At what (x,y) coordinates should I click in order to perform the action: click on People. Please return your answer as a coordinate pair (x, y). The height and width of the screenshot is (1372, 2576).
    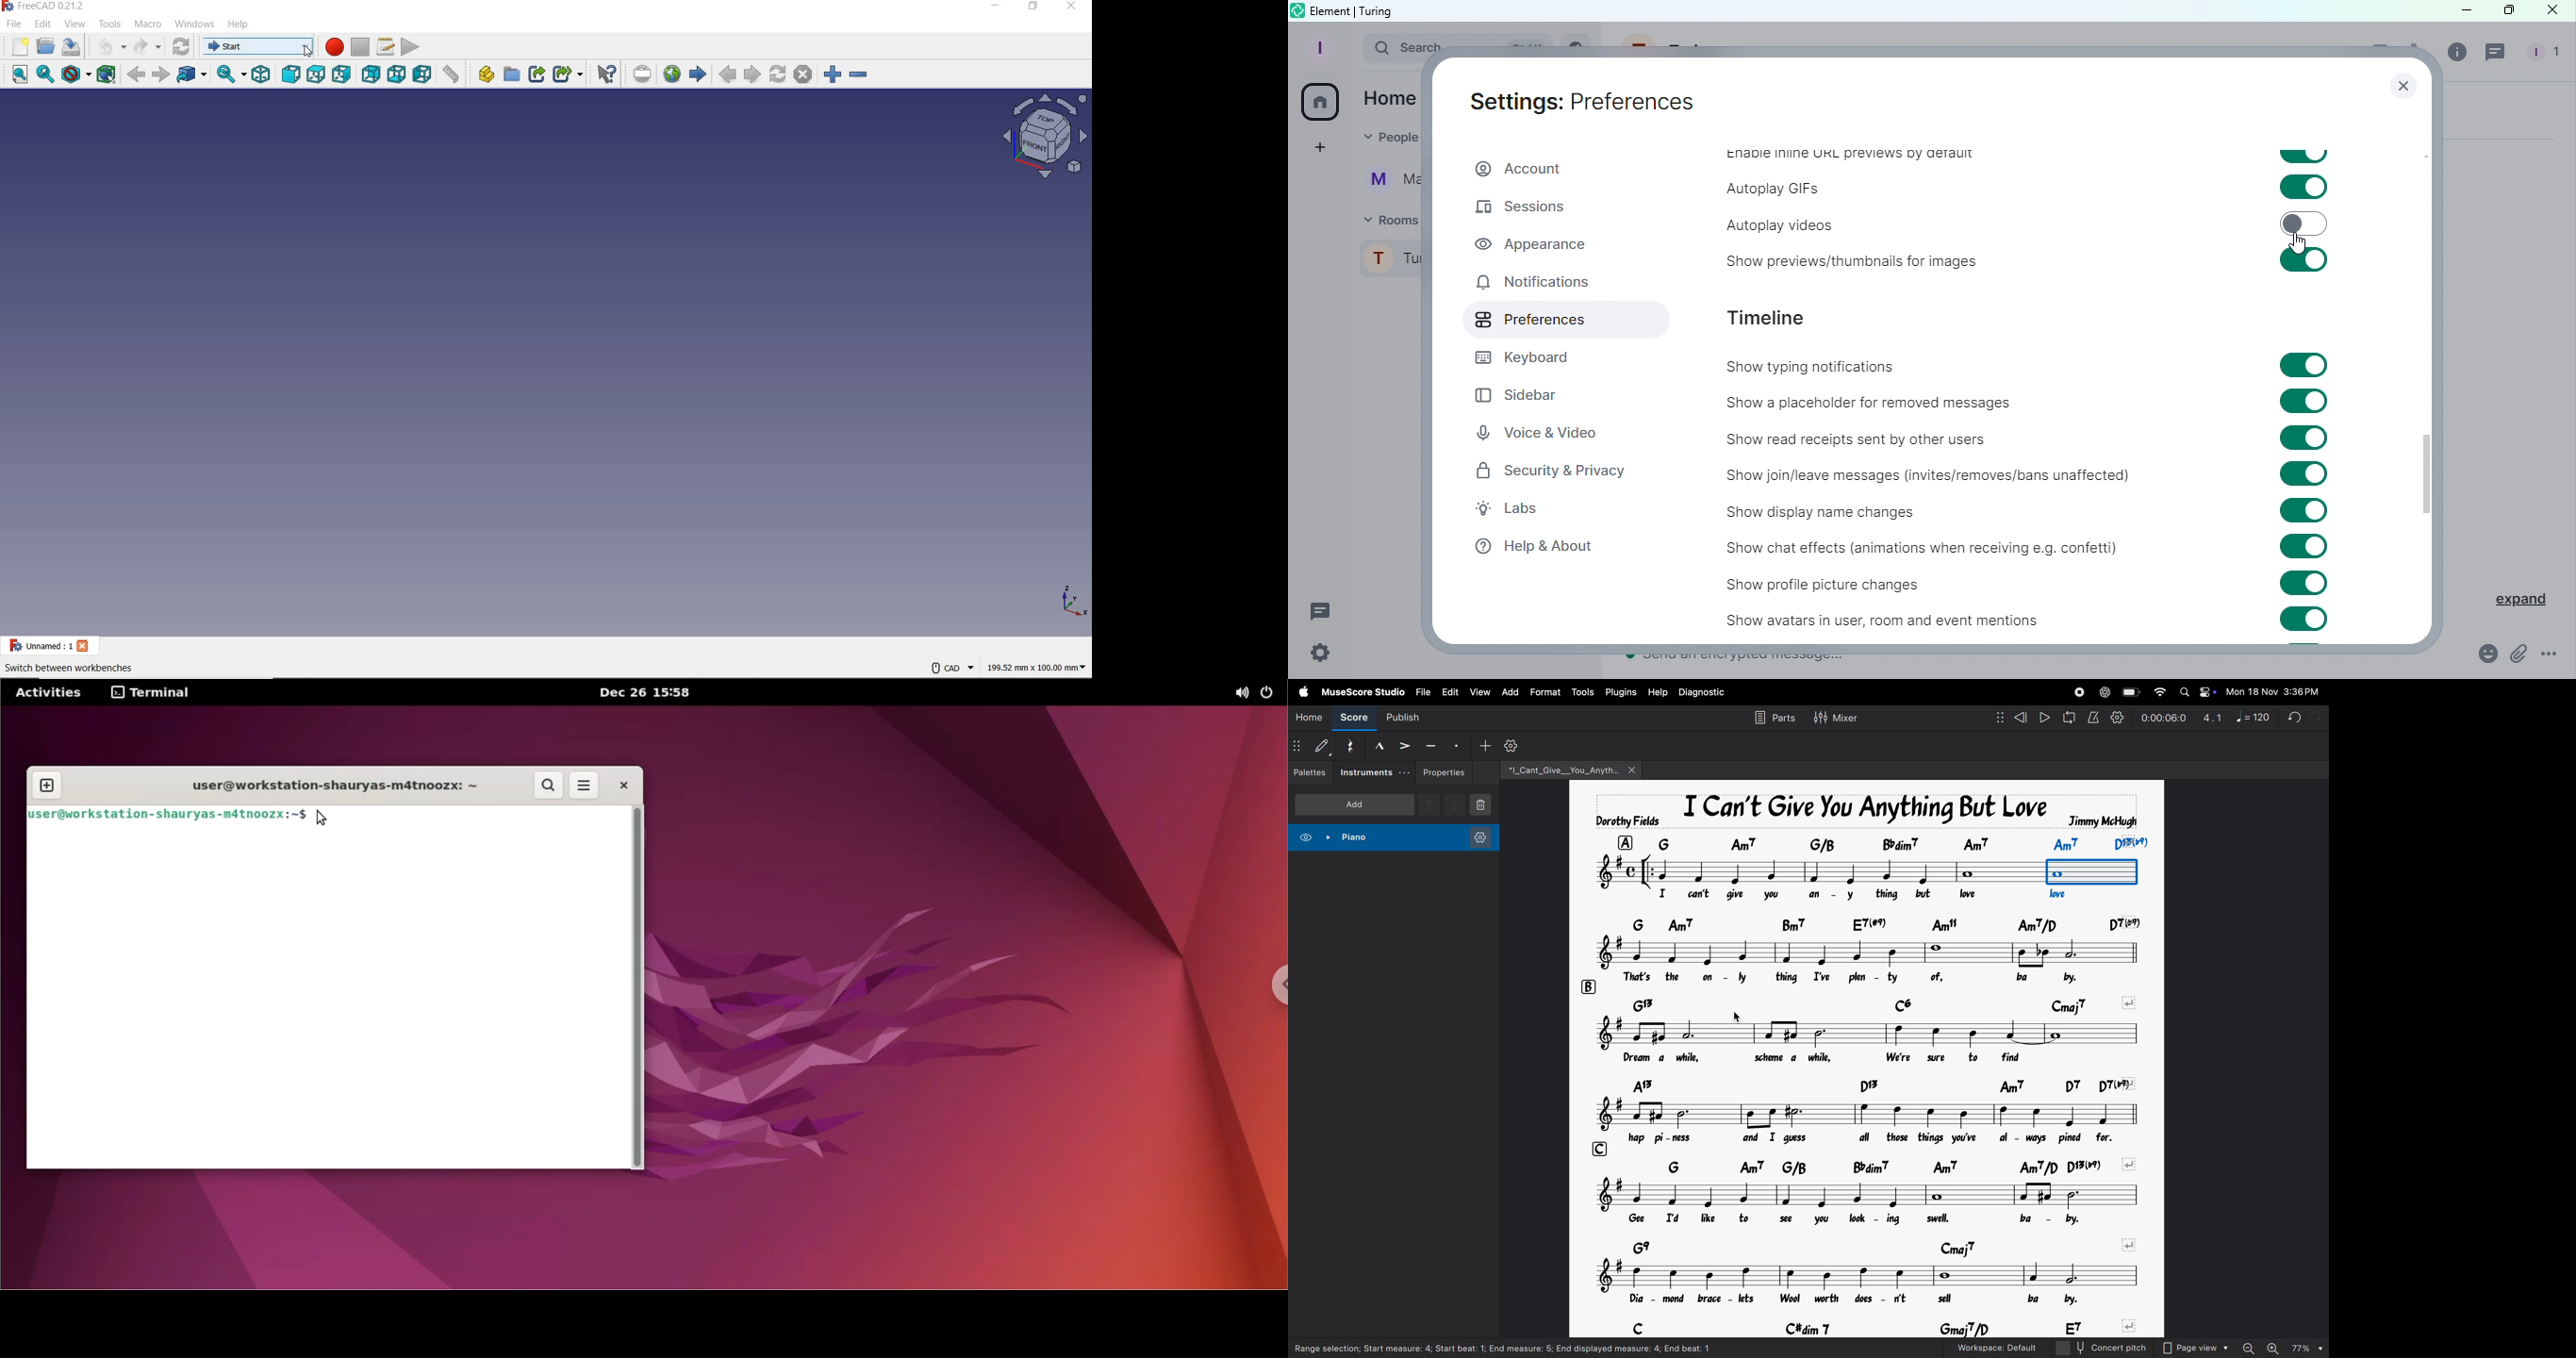
    Looking at the image, I should click on (2540, 54).